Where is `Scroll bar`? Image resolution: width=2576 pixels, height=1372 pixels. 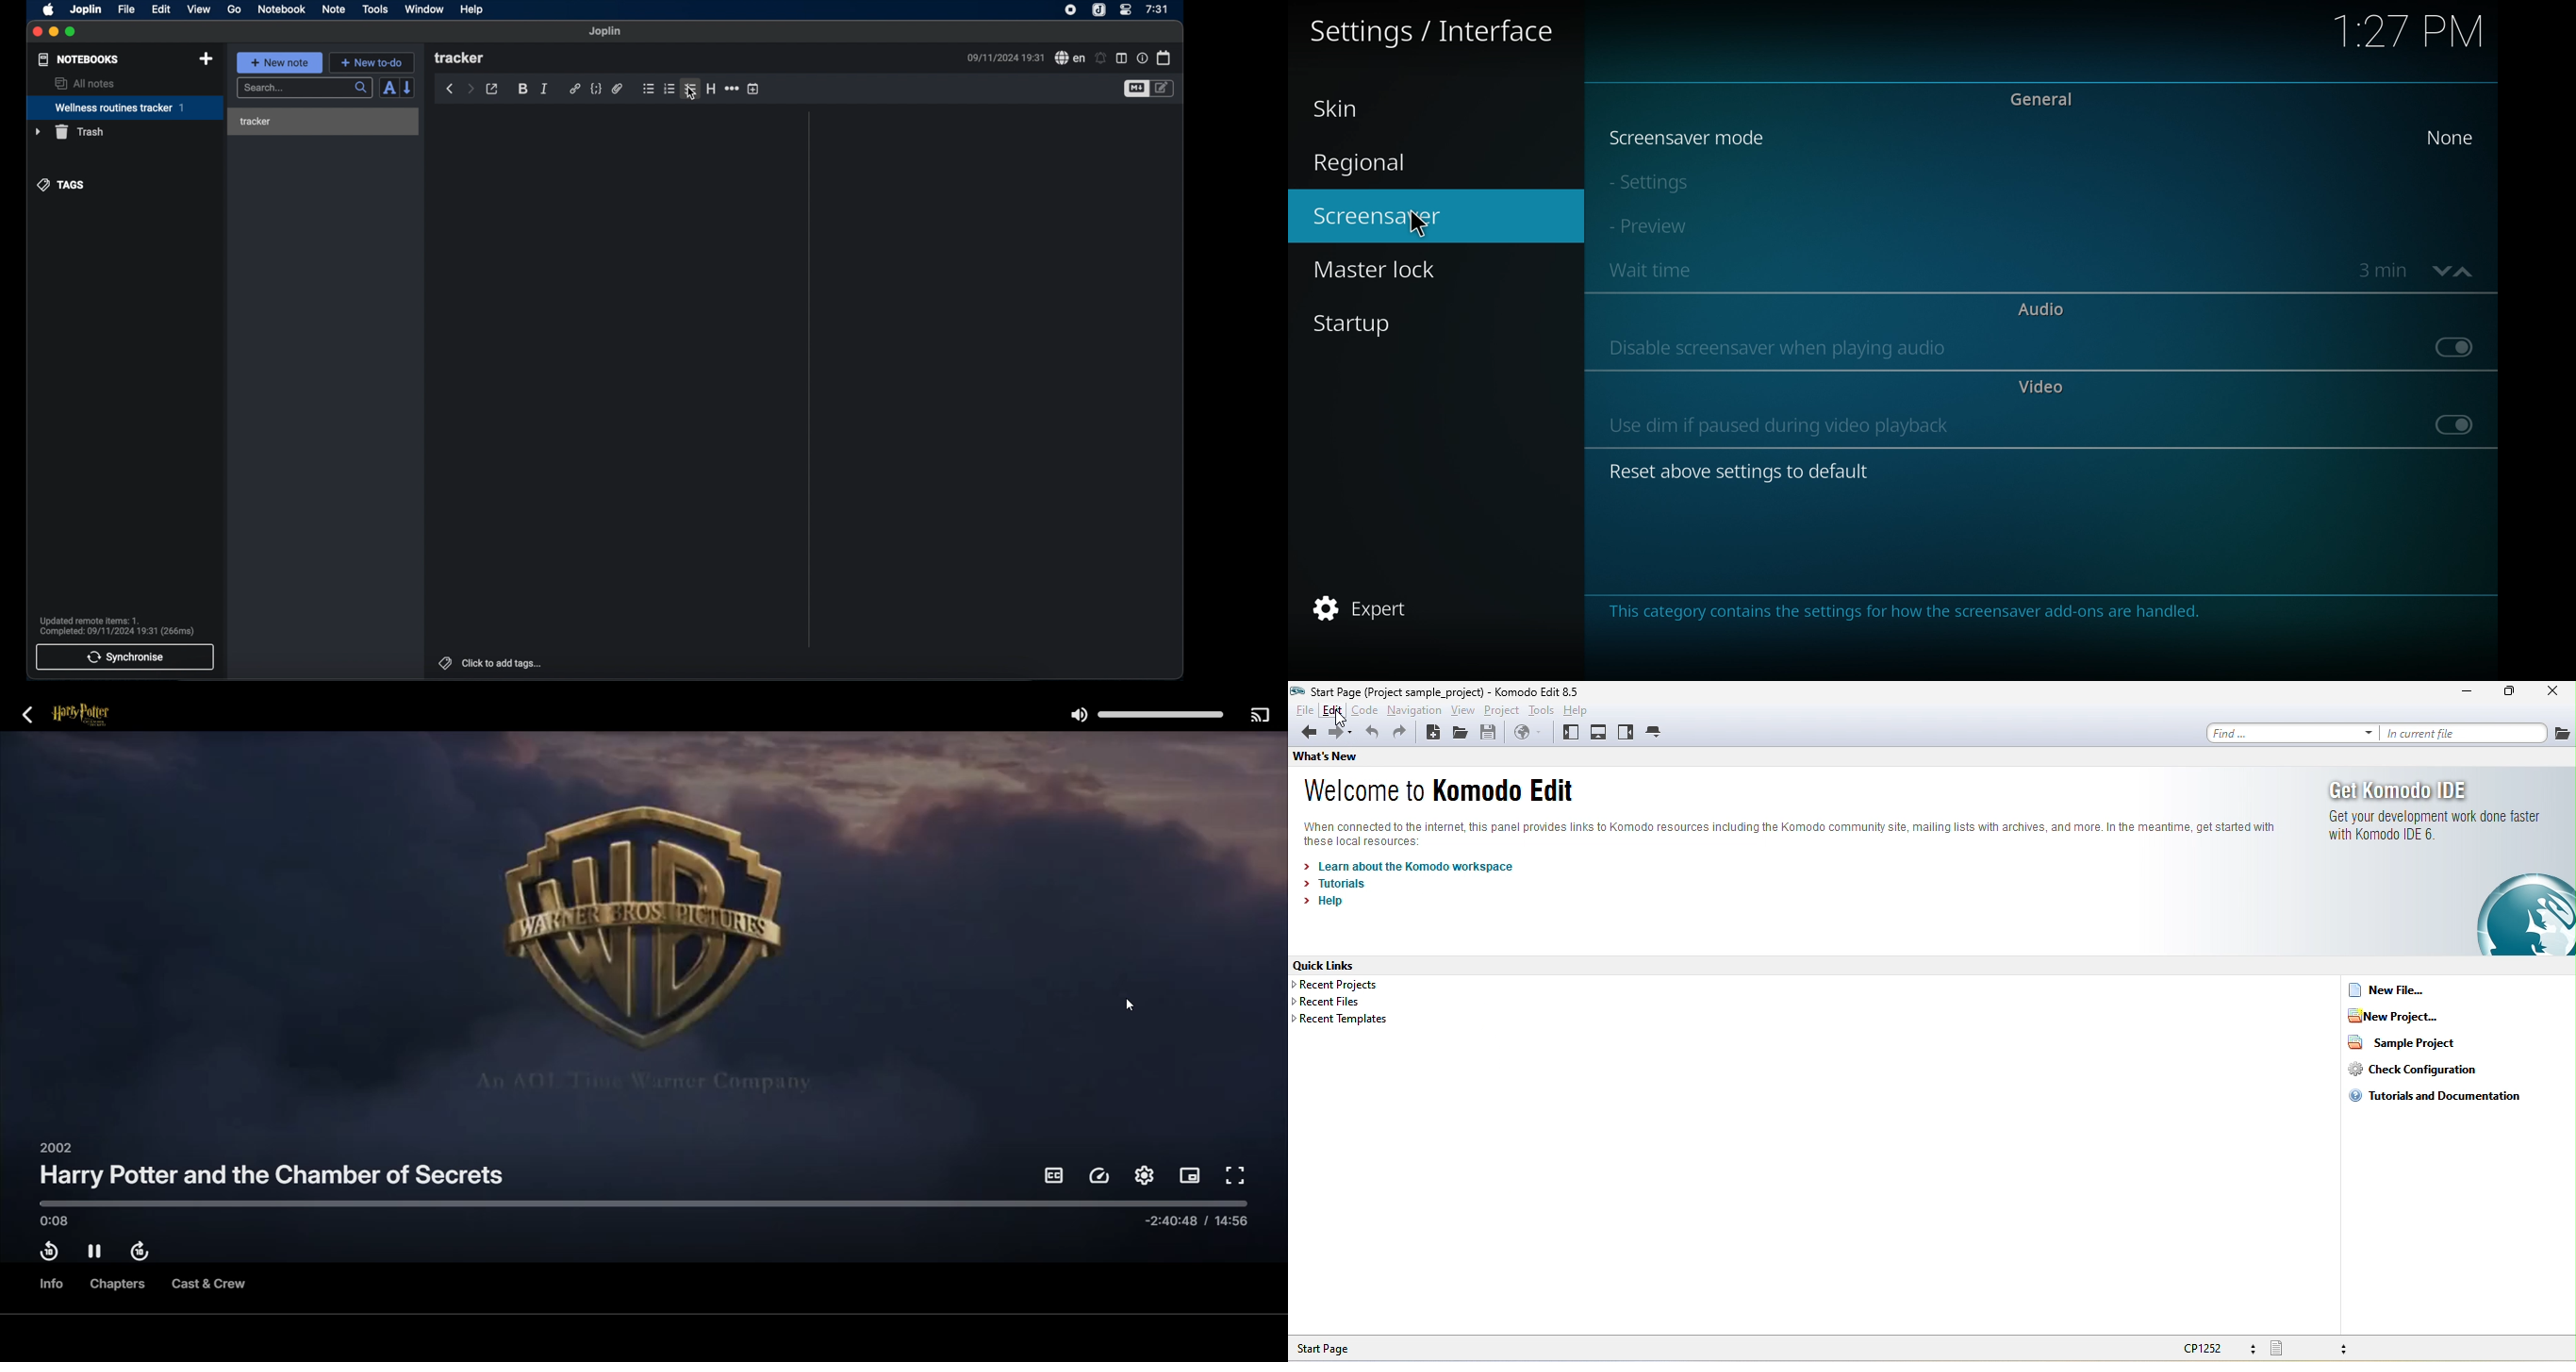
Scroll bar is located at coordinates (809, 380).